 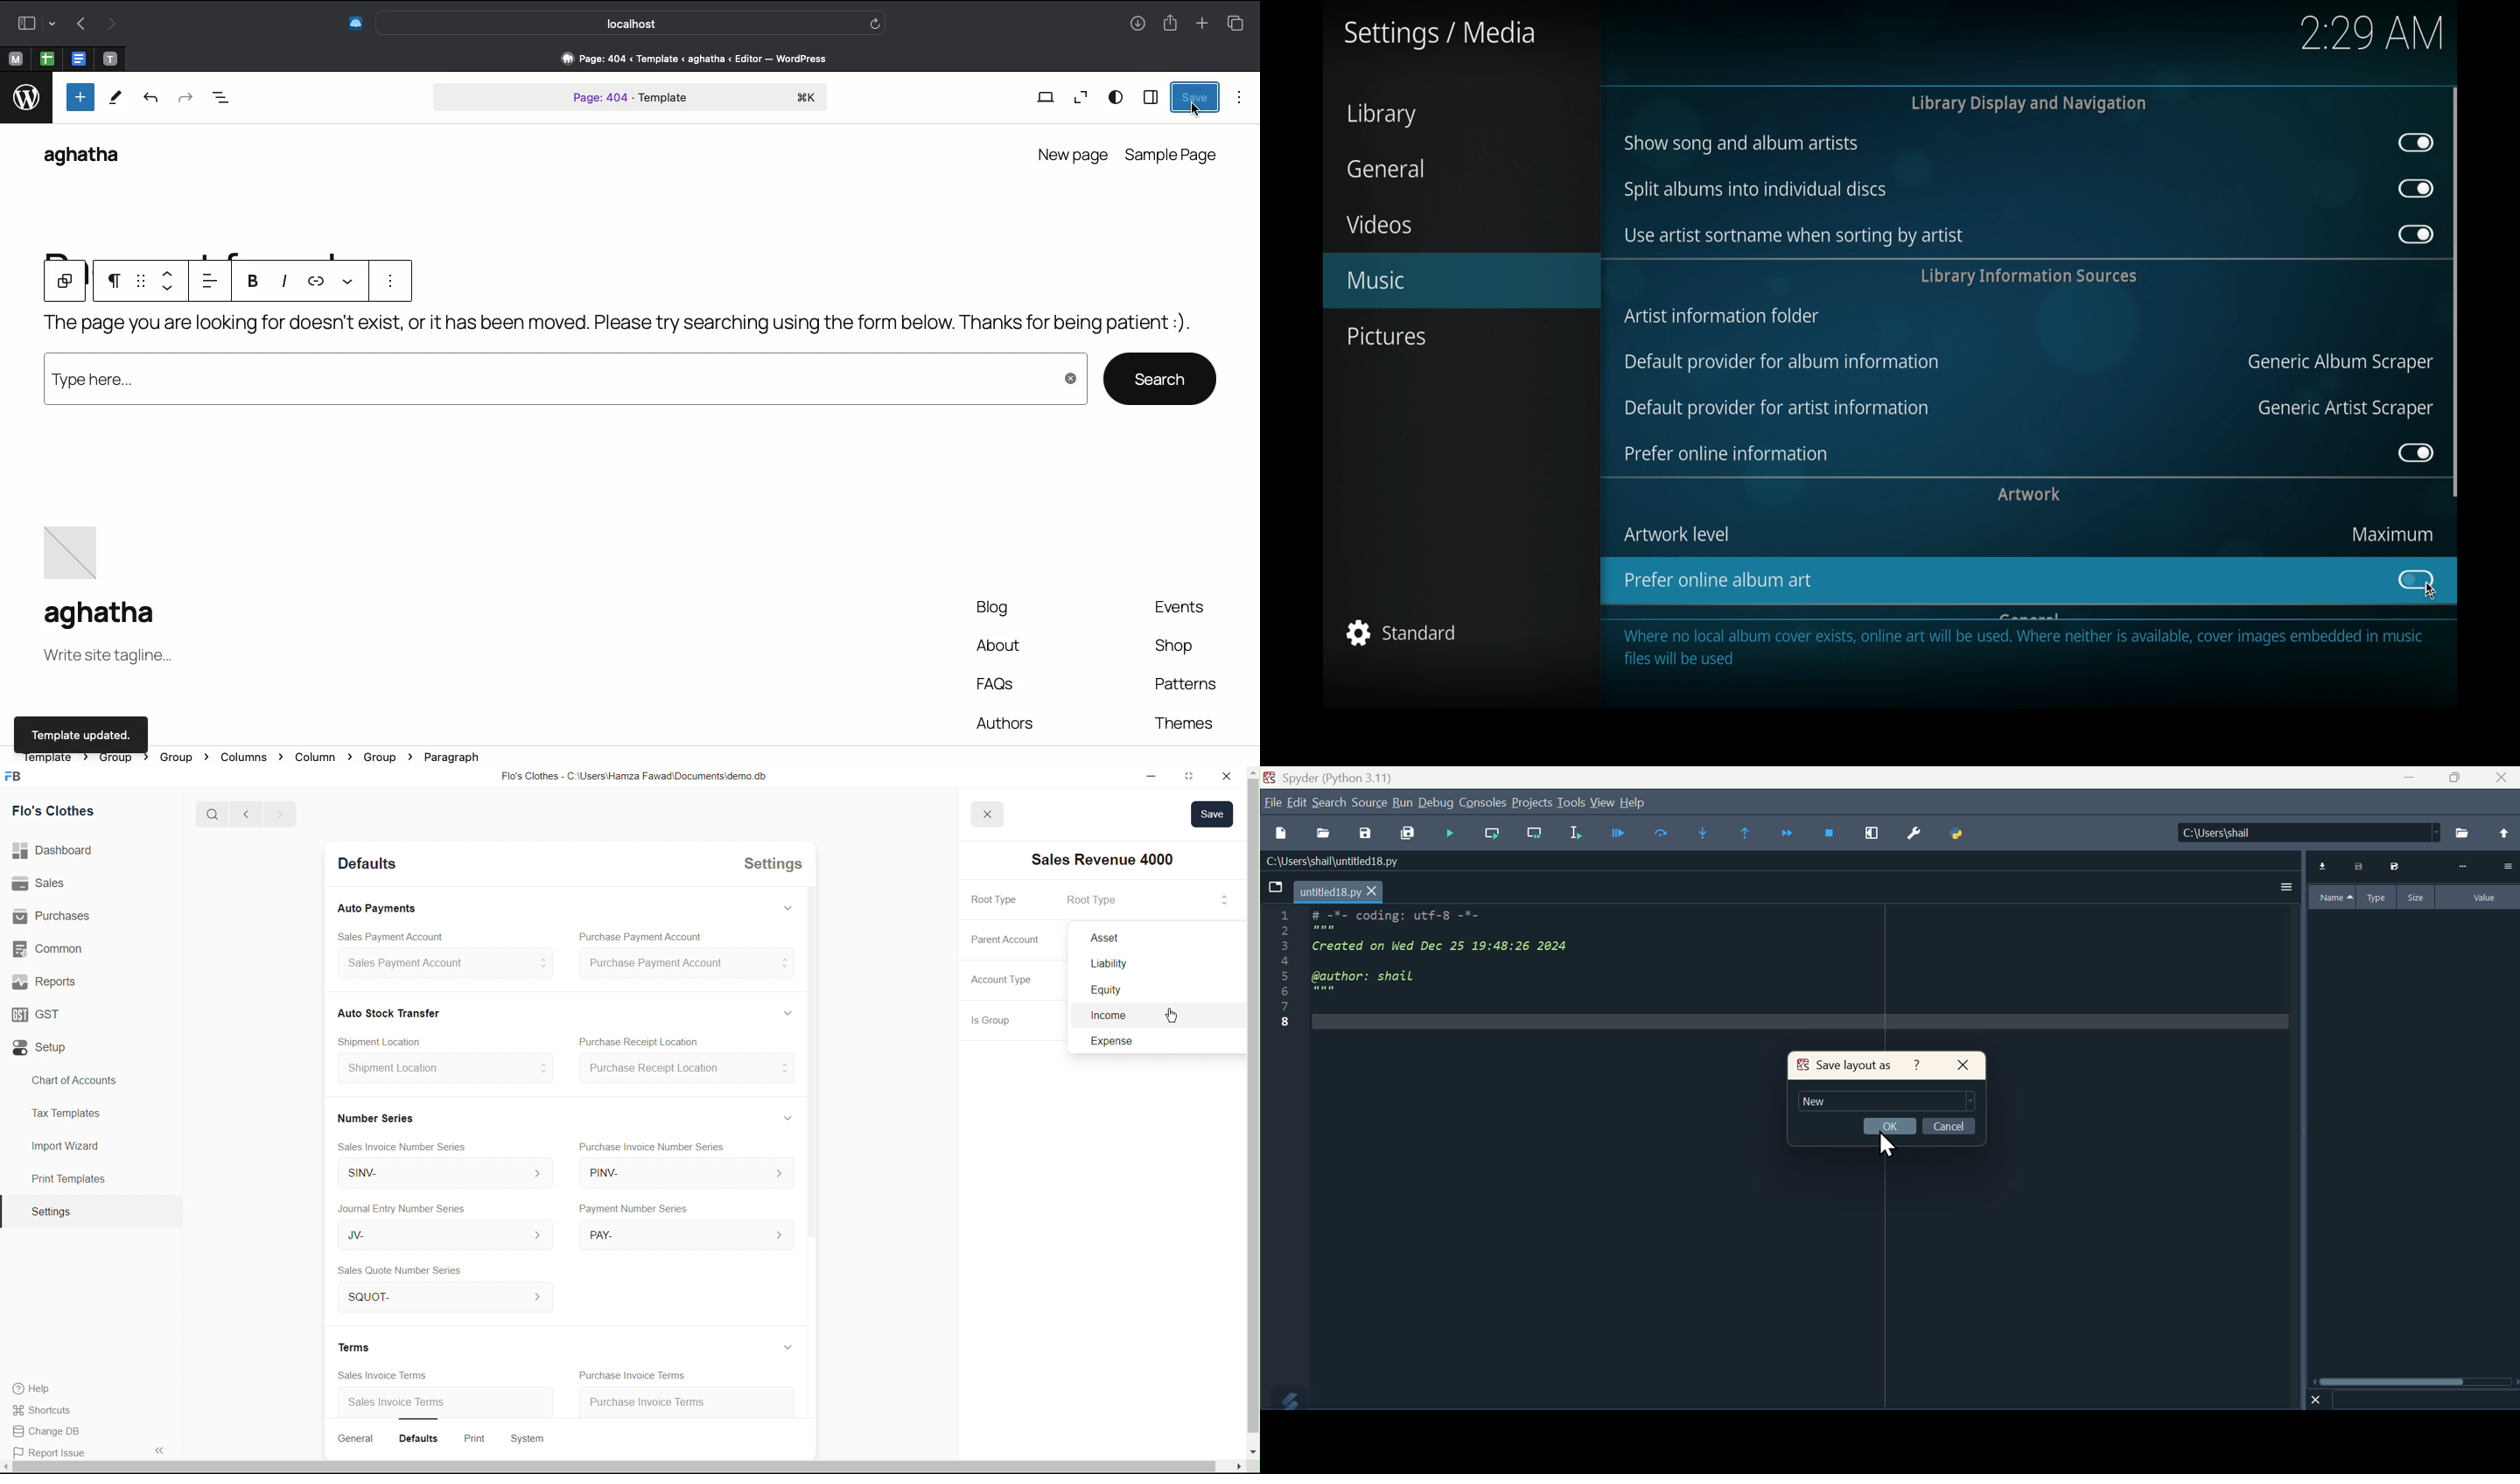 What do you see at coordinates (1284, 1398) in the screenshot?
I see `Logo` at bounding box center [1284, 1398].